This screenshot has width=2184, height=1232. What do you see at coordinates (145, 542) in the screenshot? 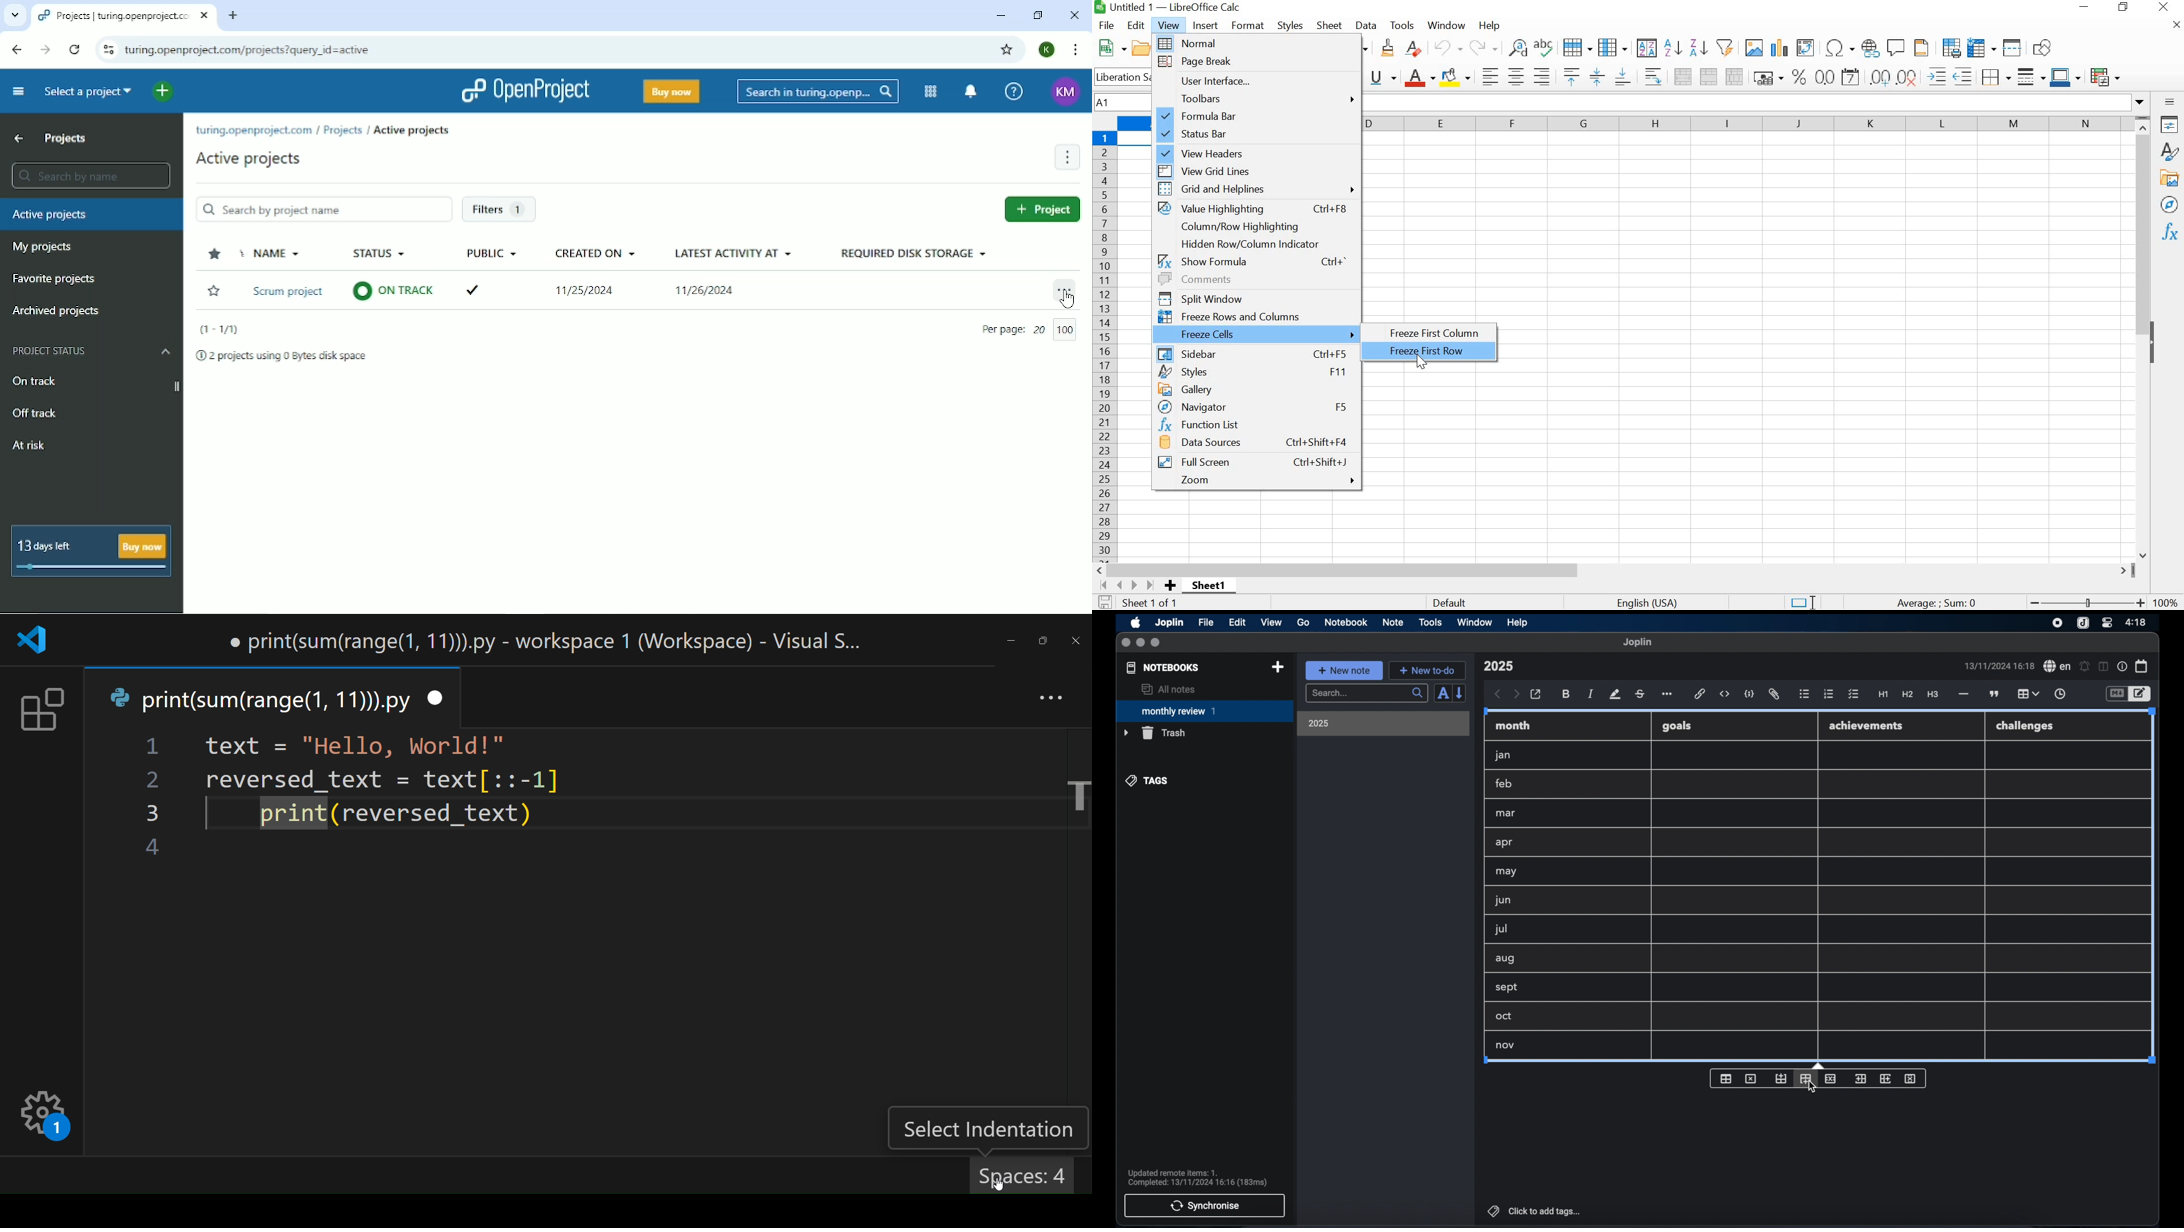
I see `Buy now` at bounding box center [145, 542].